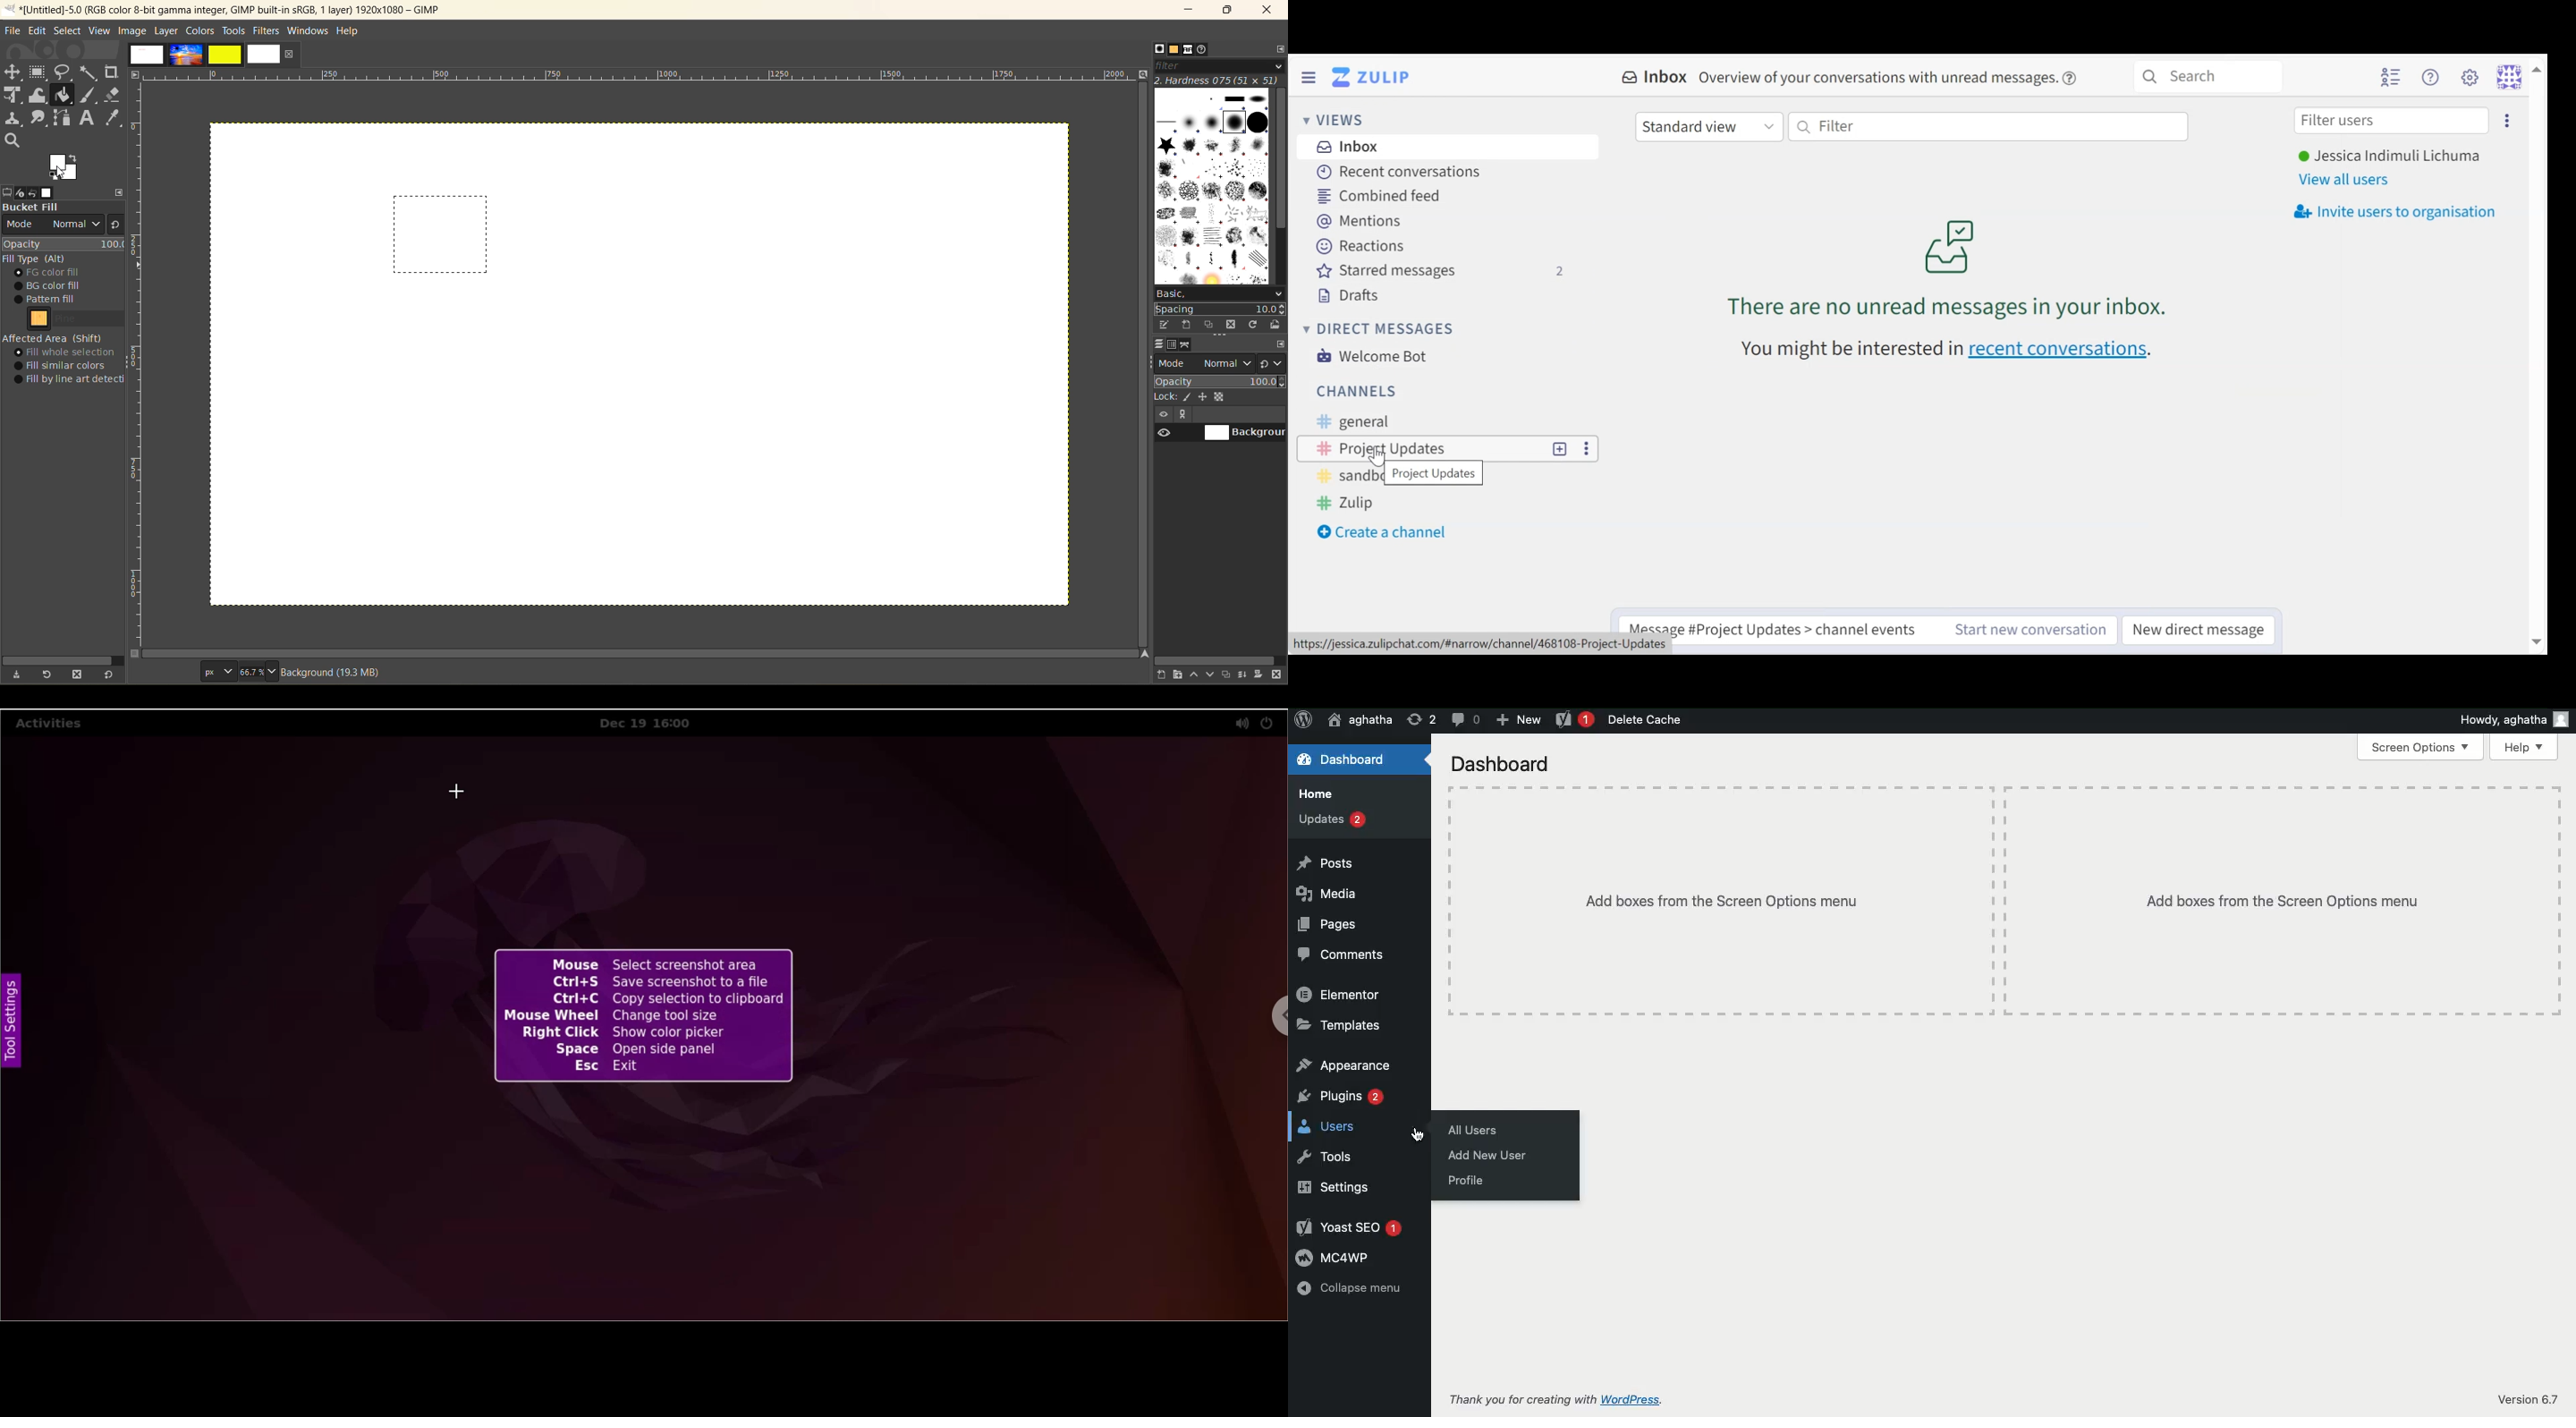  What do you see at coordinates (1354, 504) in the screenshot?
I see `Zulip Channel` at bounding box center [1354, 504].